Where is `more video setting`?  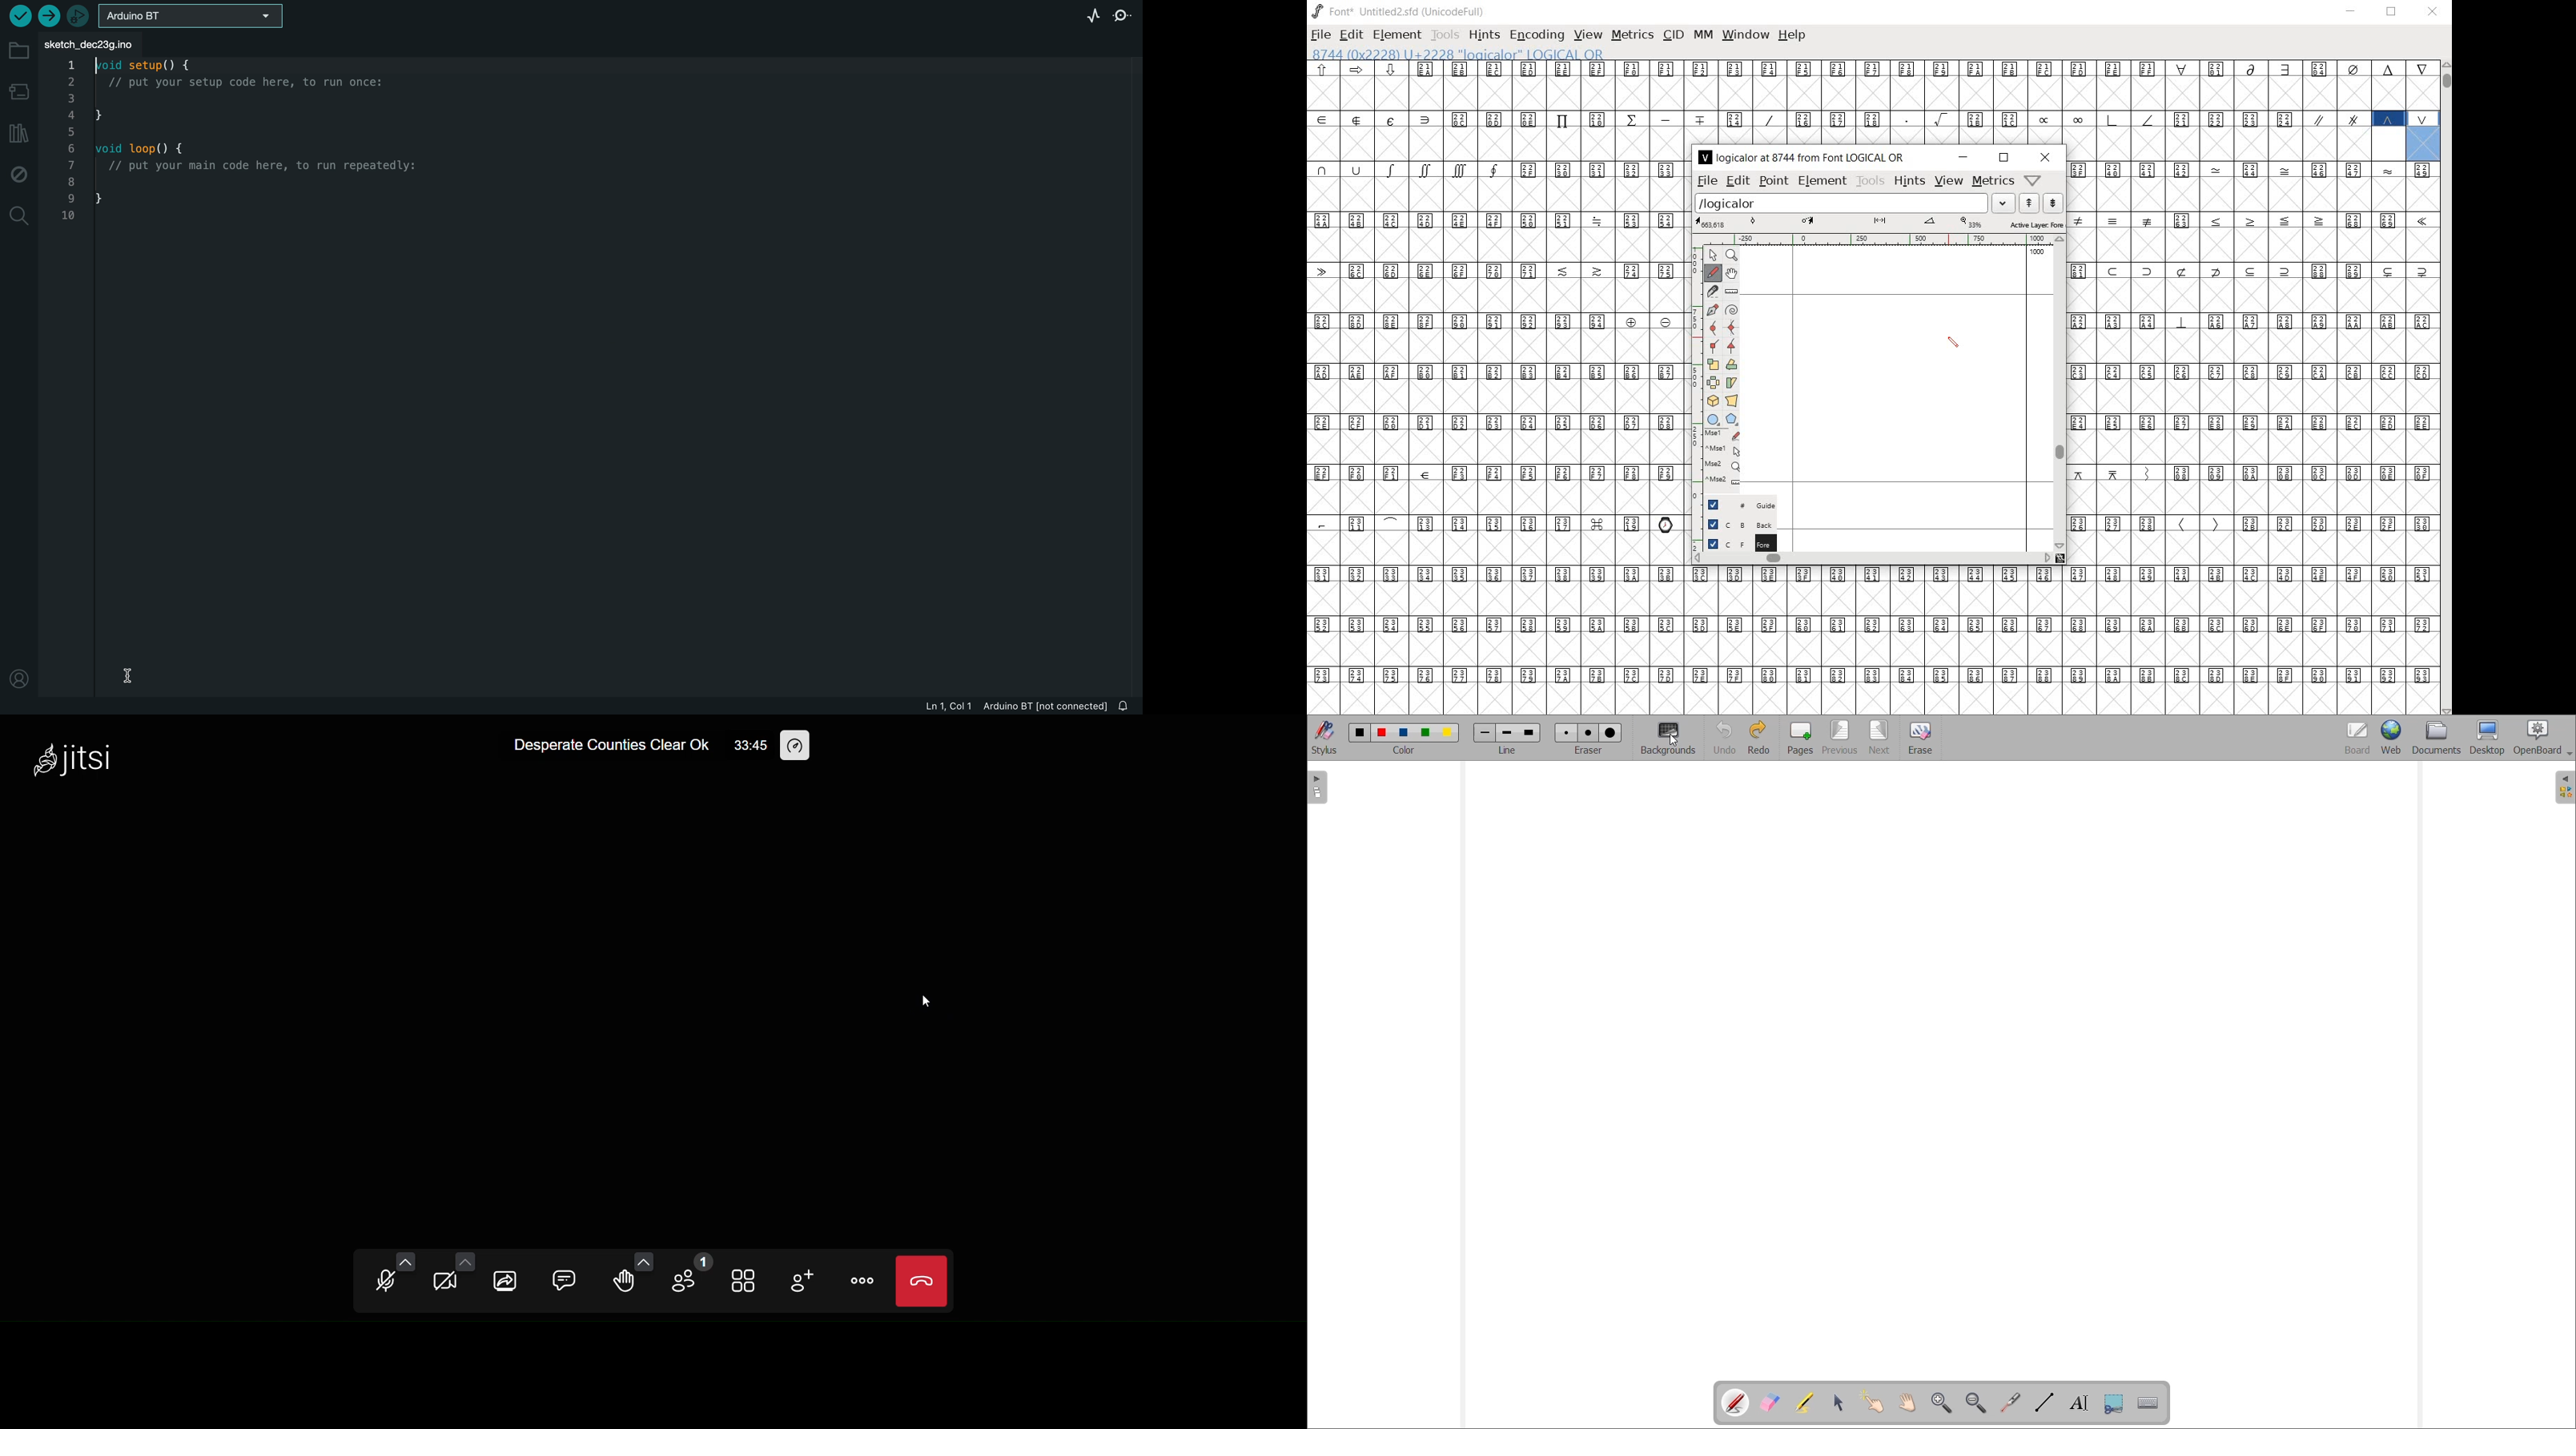 more video setting is located at coordinates (467, 1261).